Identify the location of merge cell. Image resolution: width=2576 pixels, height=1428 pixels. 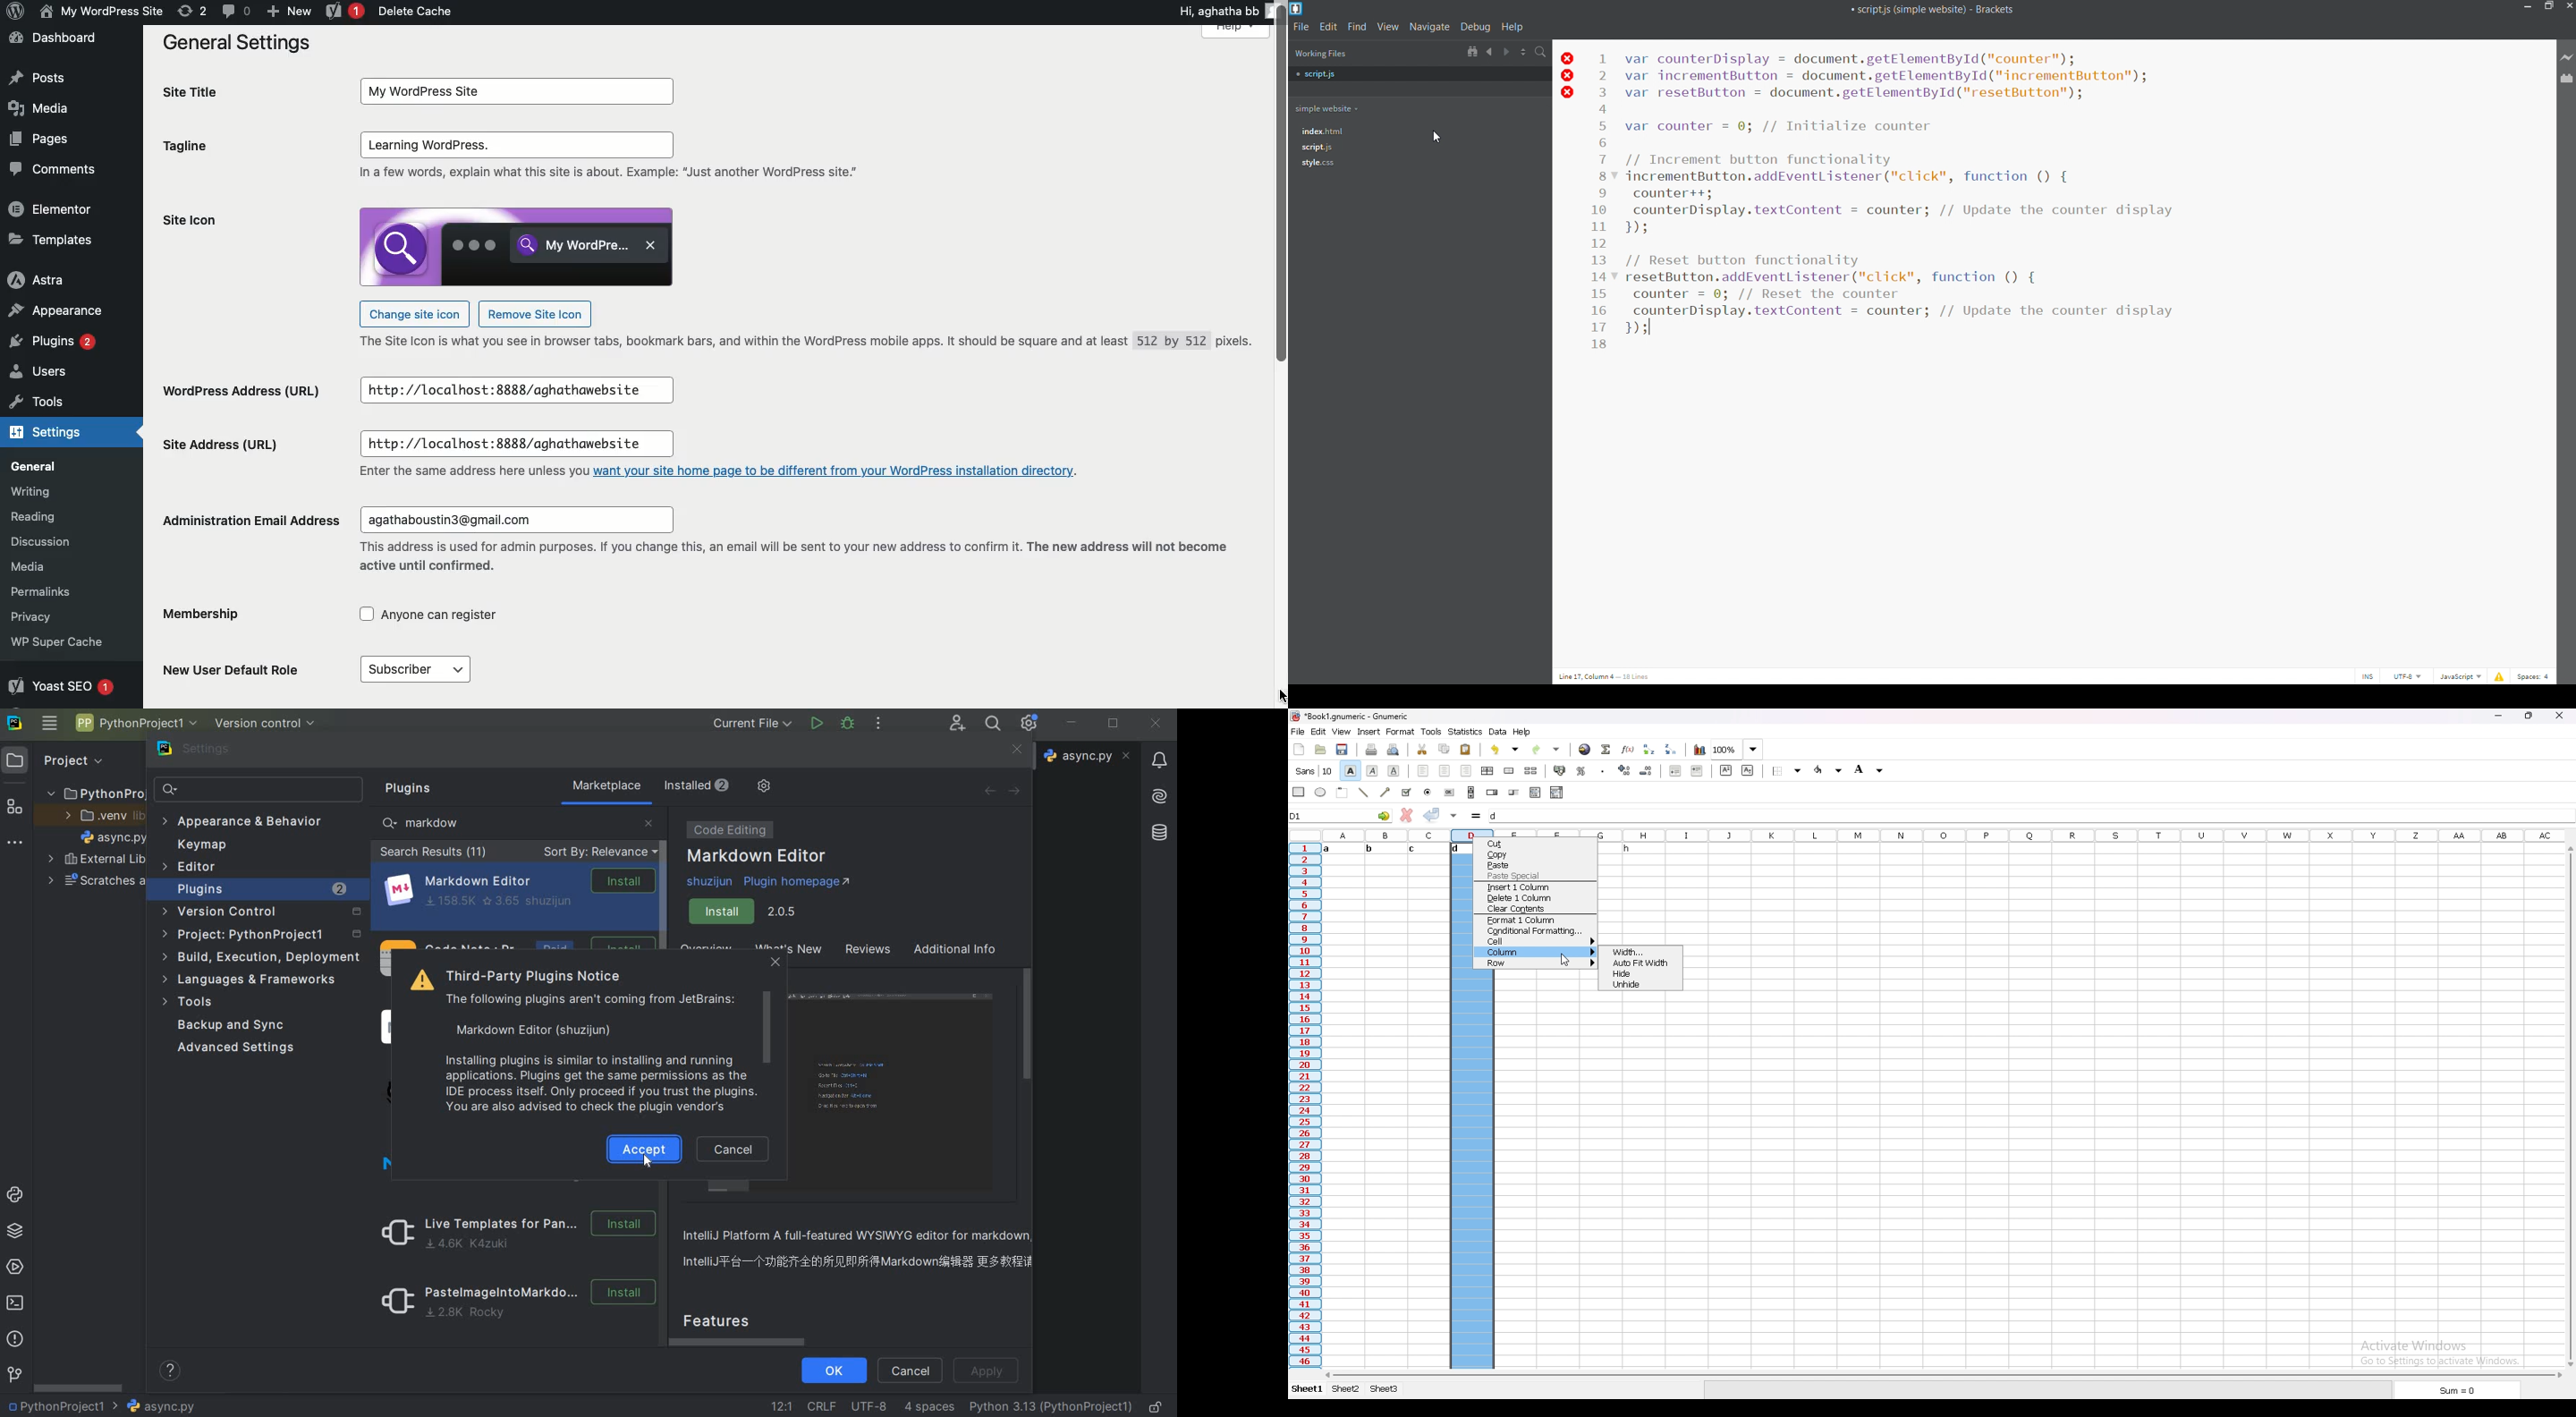
(1509, 770).